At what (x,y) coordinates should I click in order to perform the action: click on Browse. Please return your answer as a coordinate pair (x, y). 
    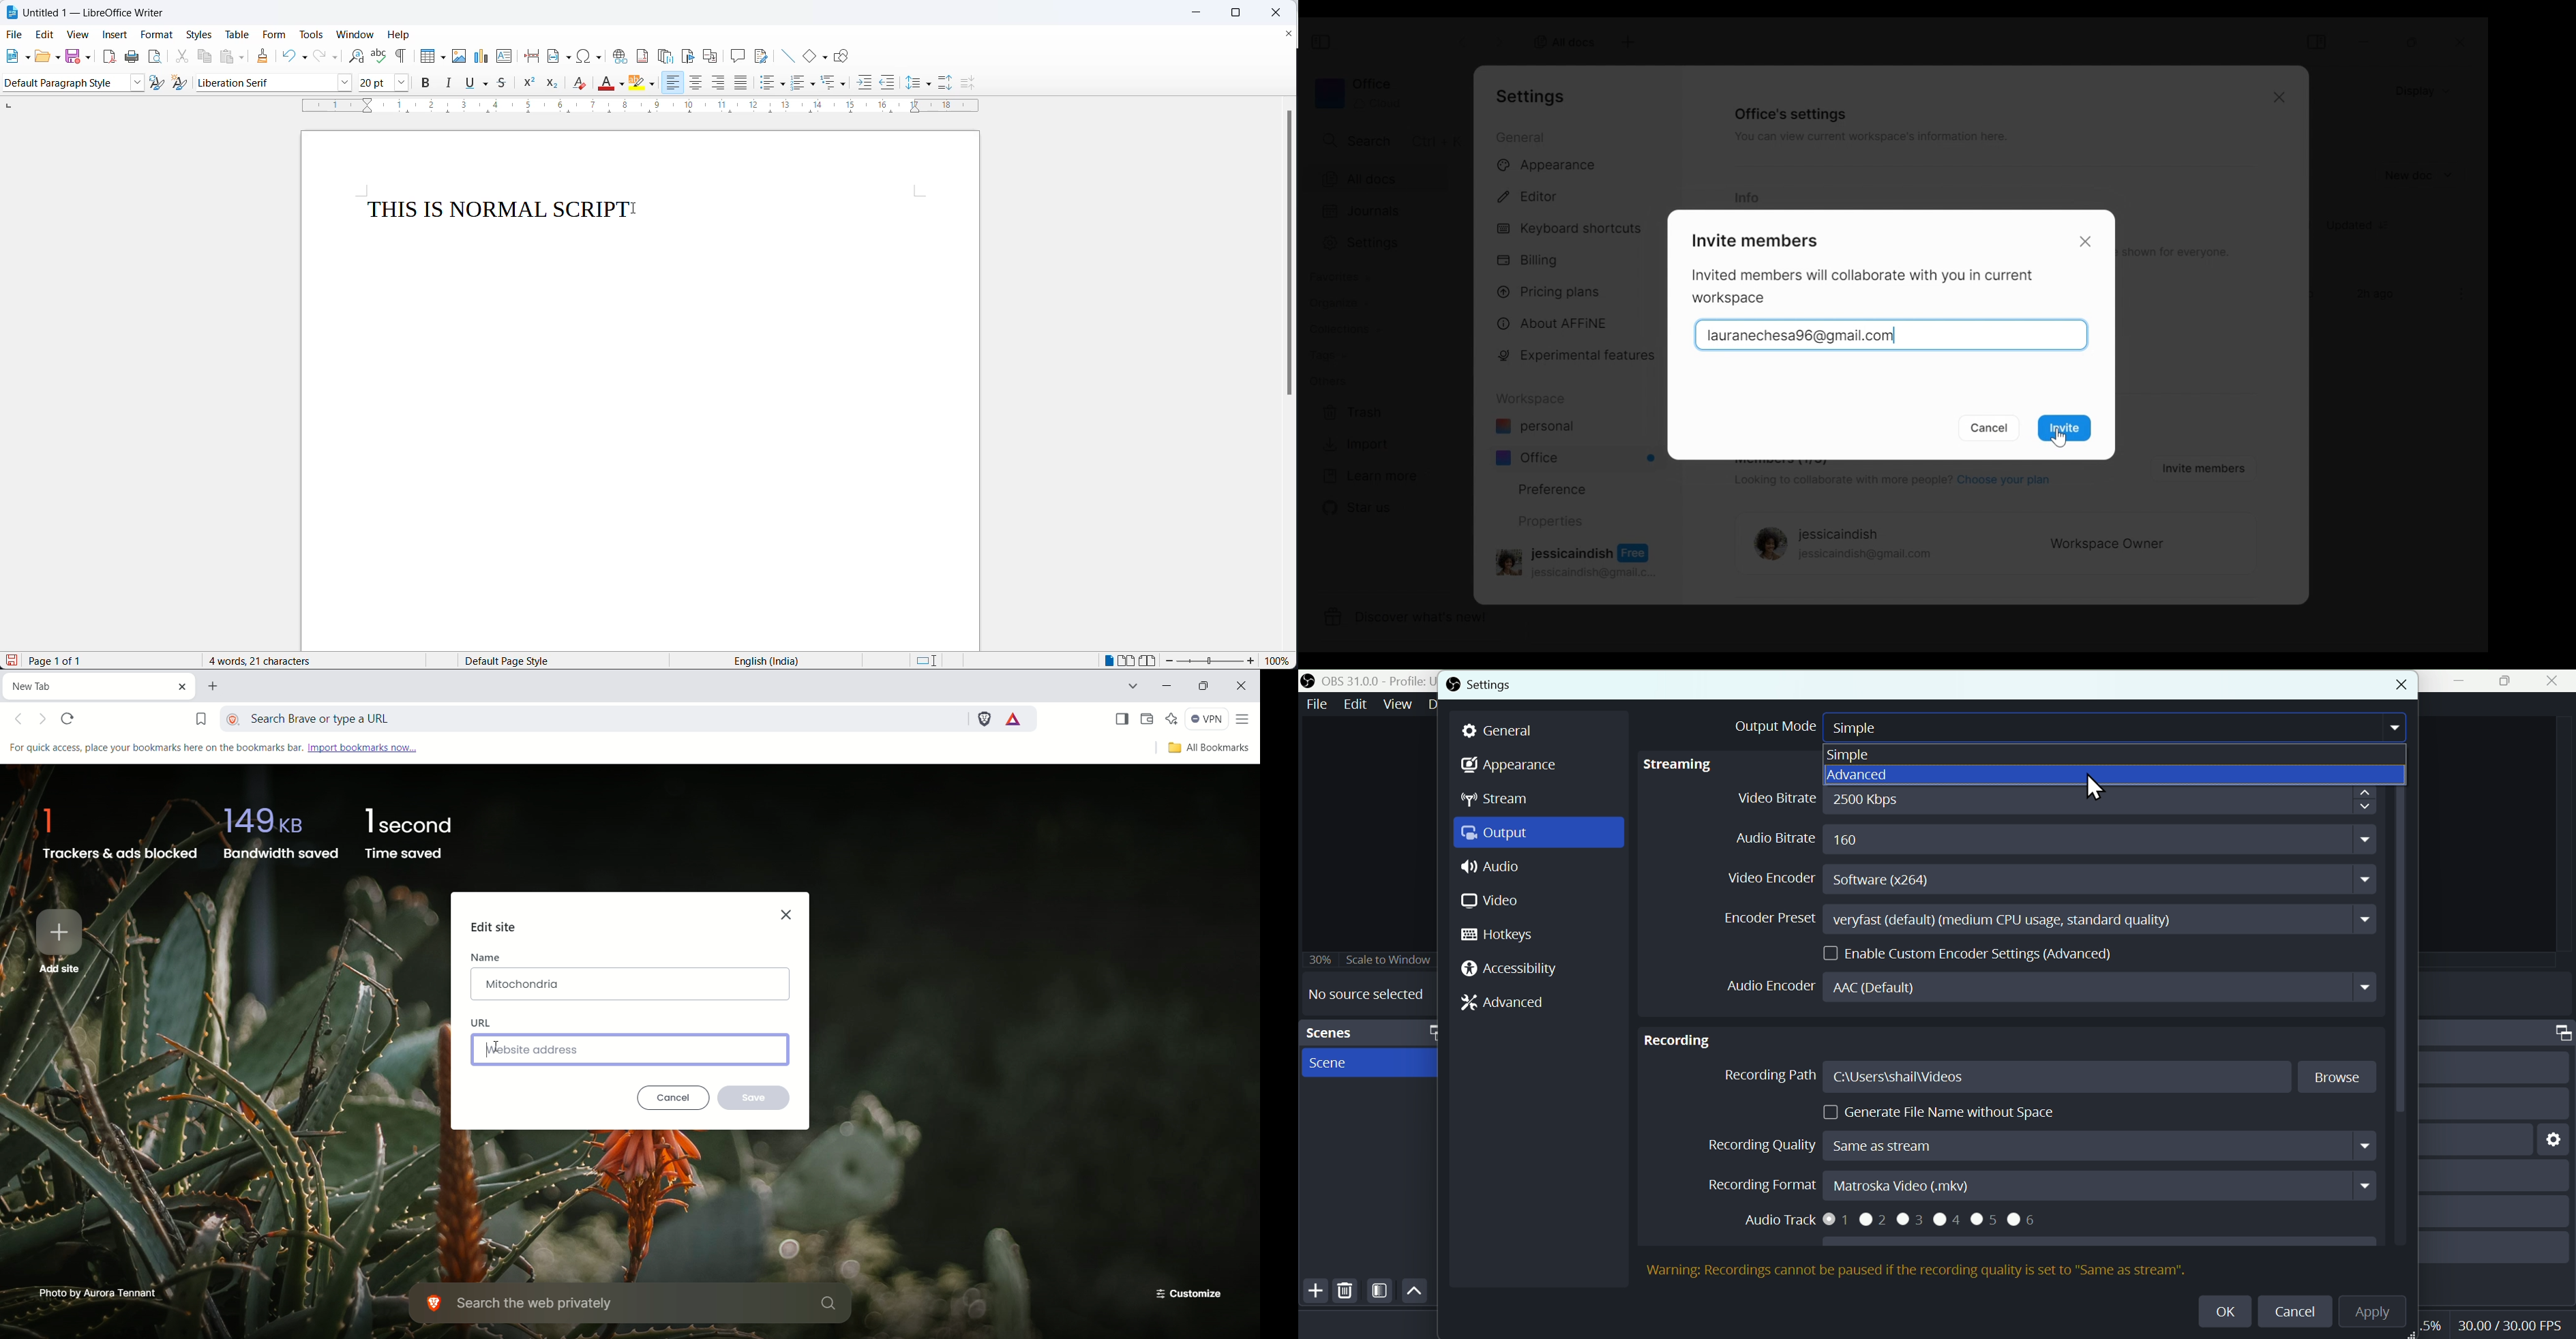
    Looking at the image, I should click on (2333, 1078).